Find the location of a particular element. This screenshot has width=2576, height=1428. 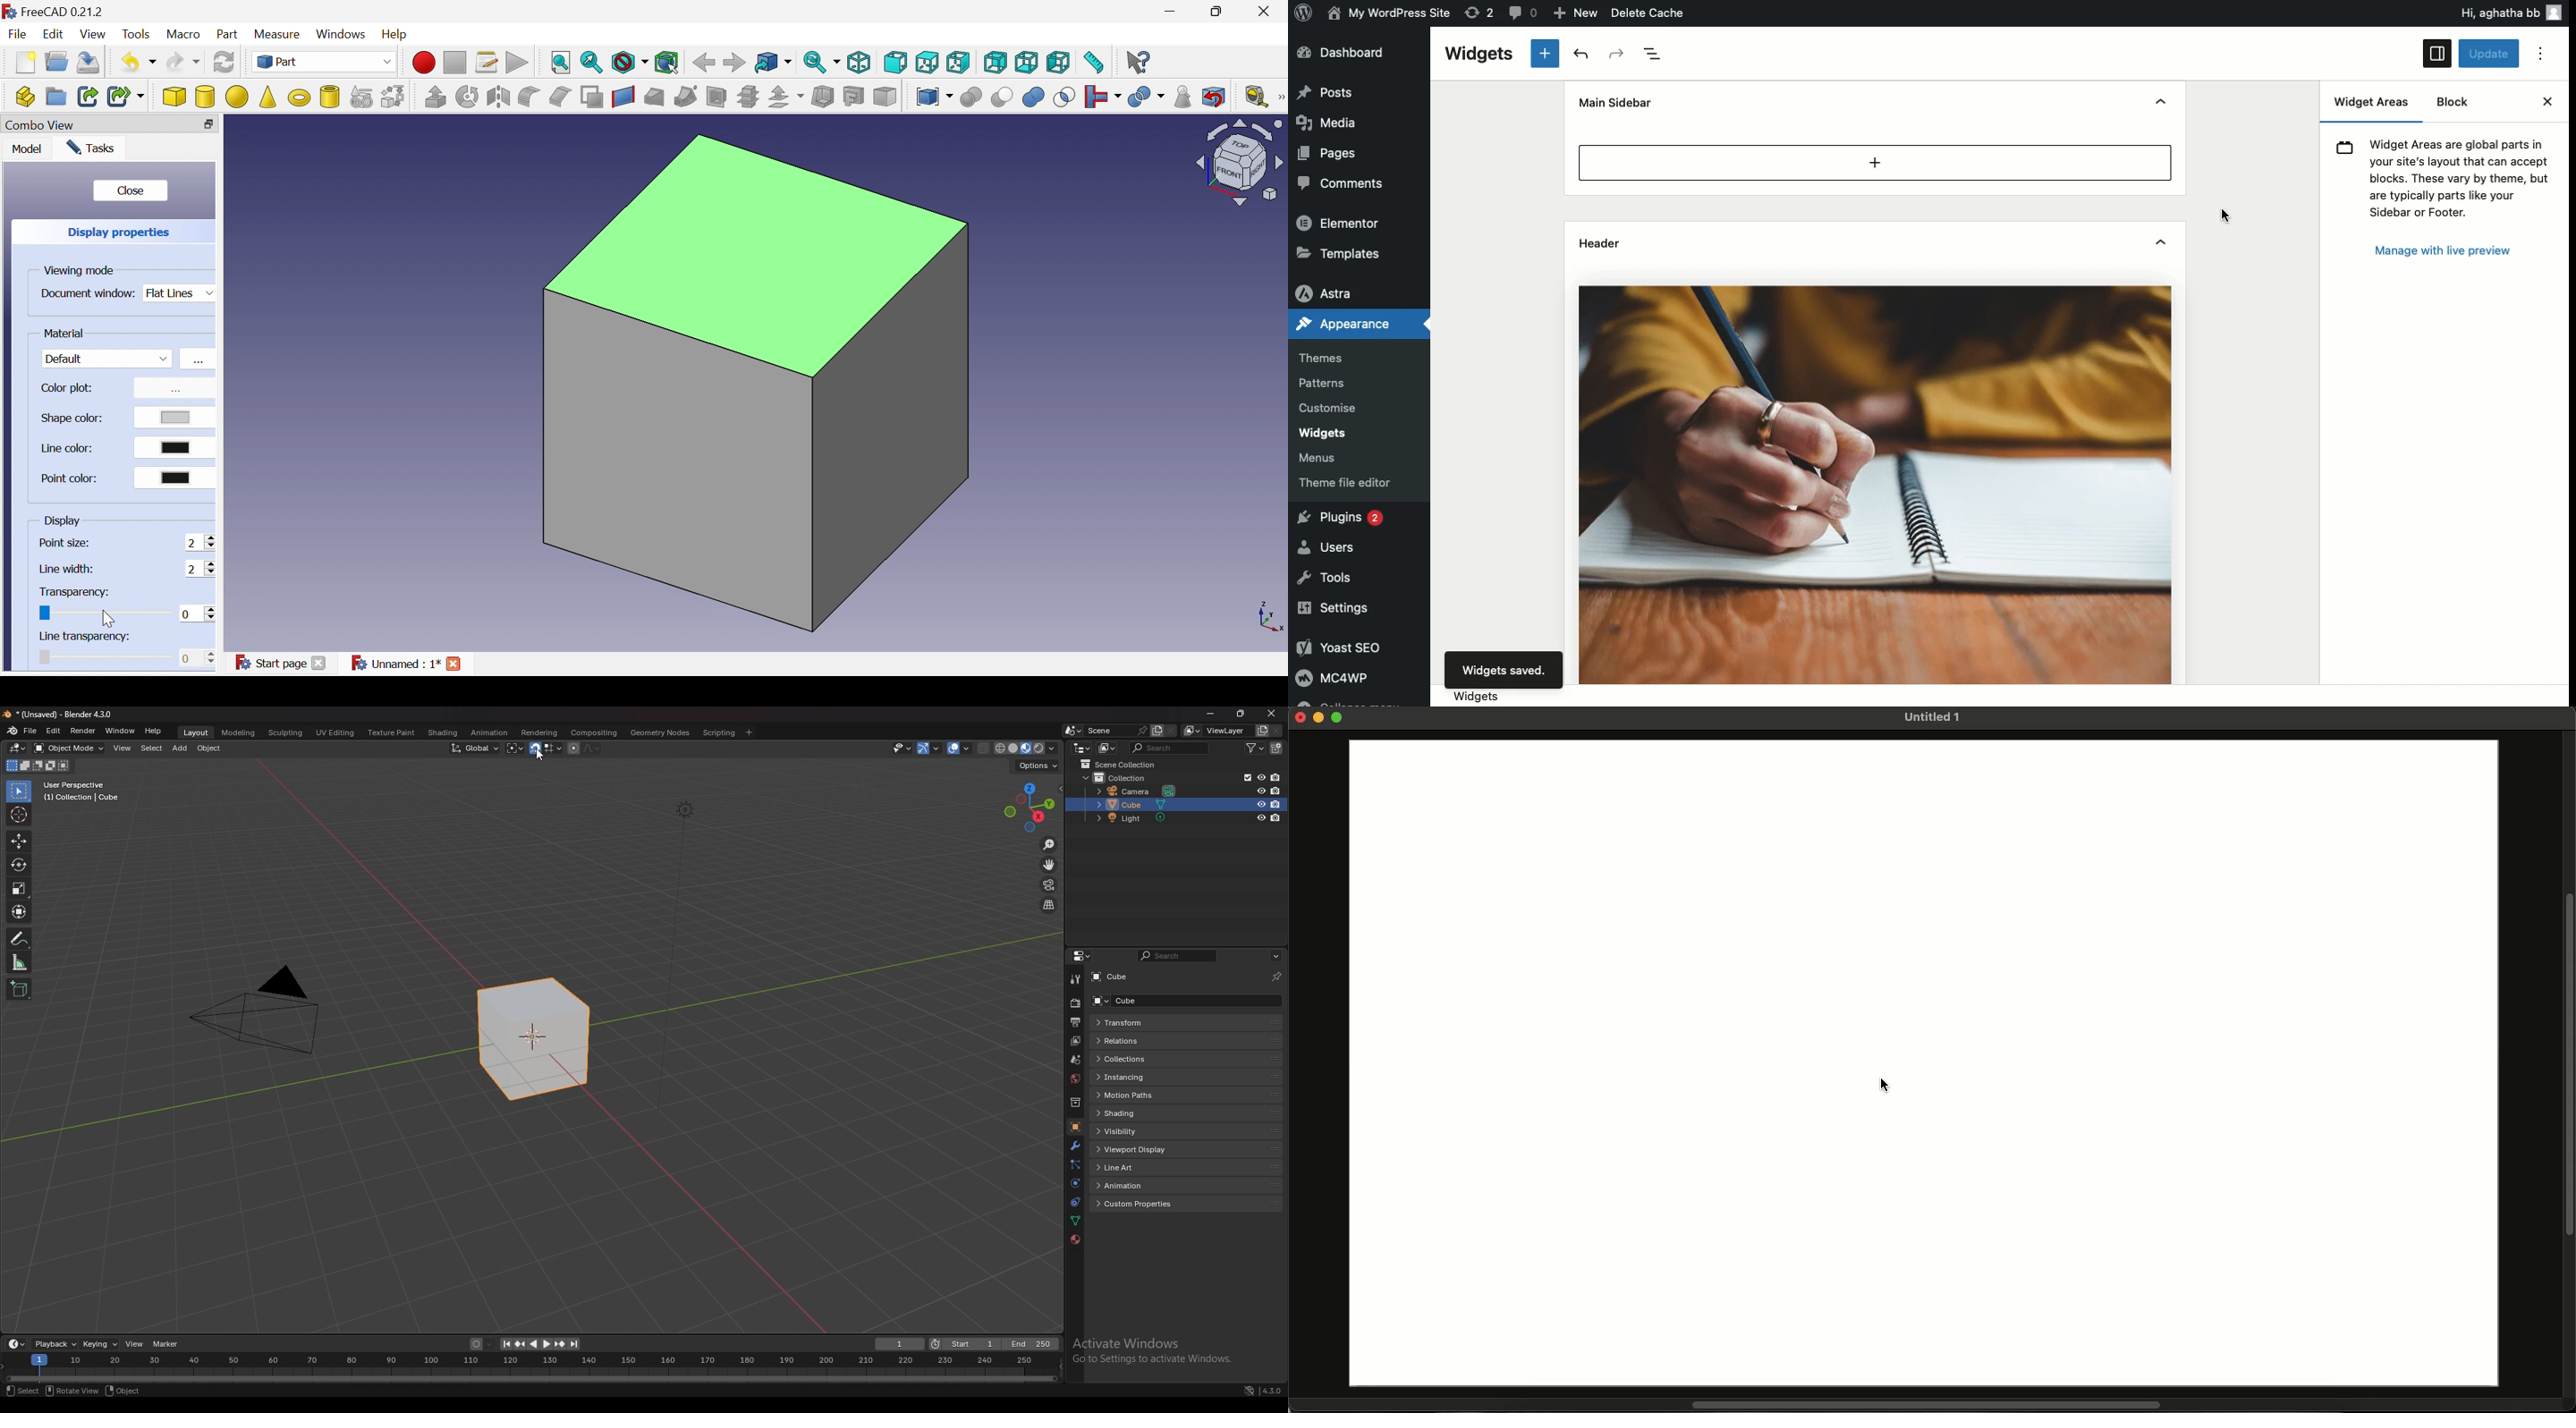

Cylinder is located at coordinates (205, 98).